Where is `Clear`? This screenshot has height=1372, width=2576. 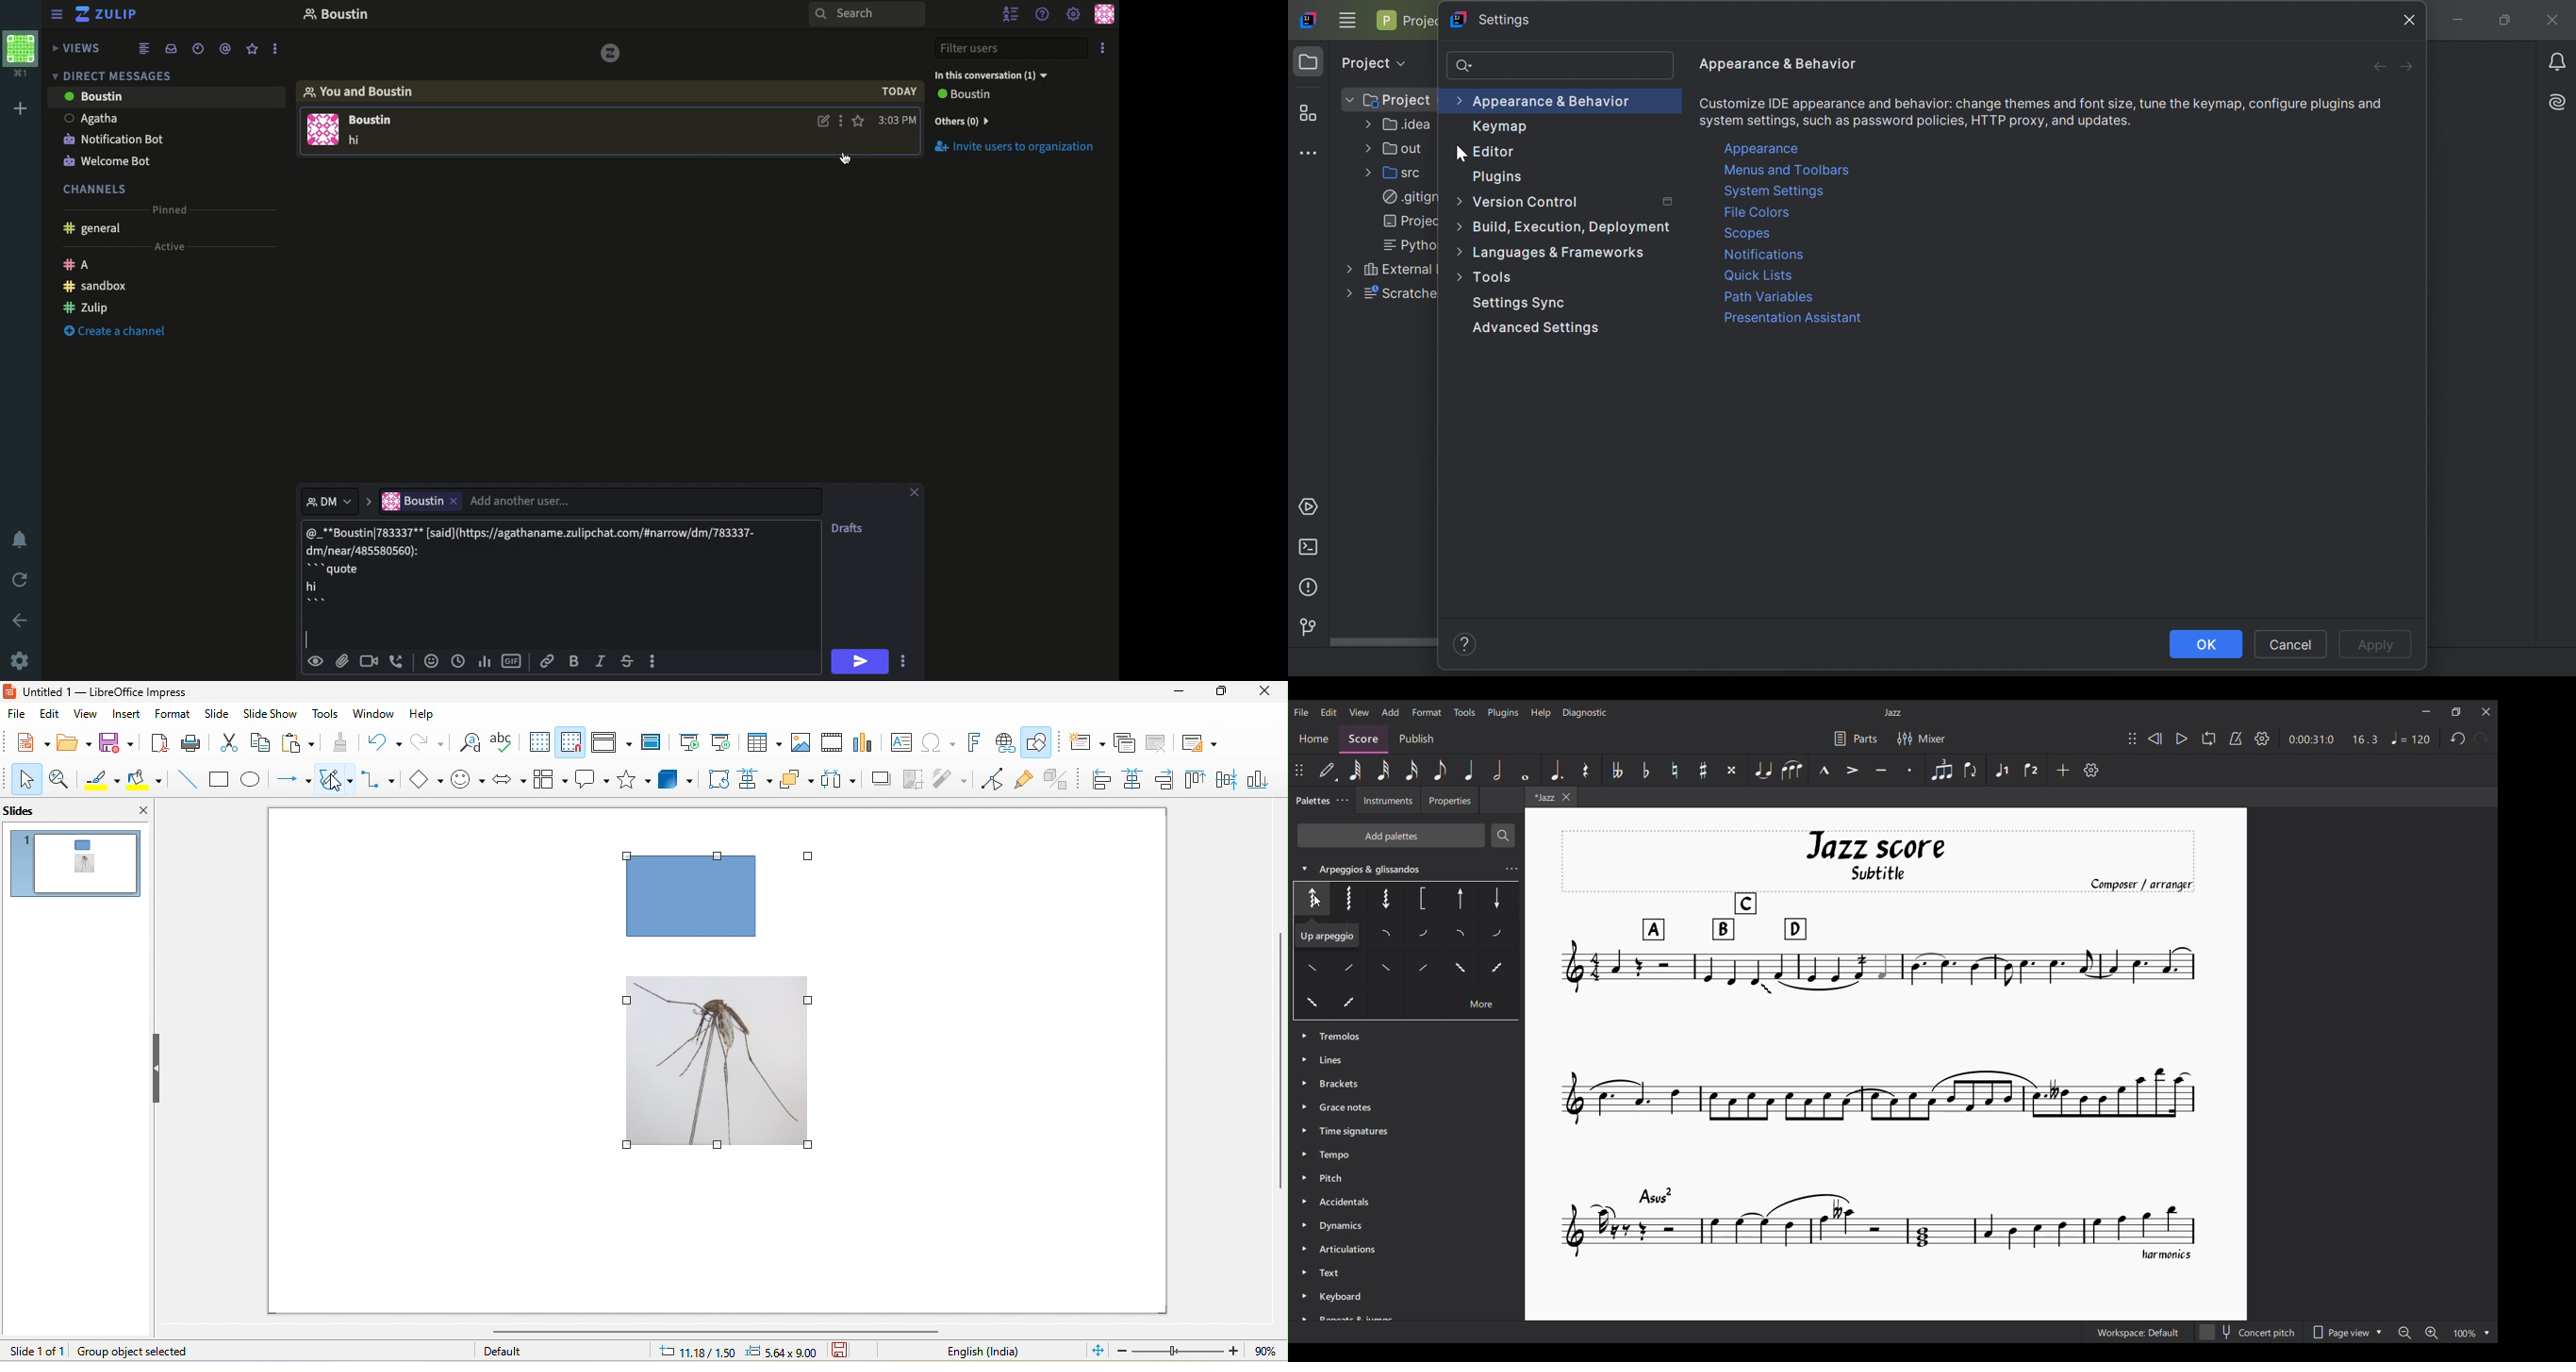
Clear is located at coordinates (921, 491).